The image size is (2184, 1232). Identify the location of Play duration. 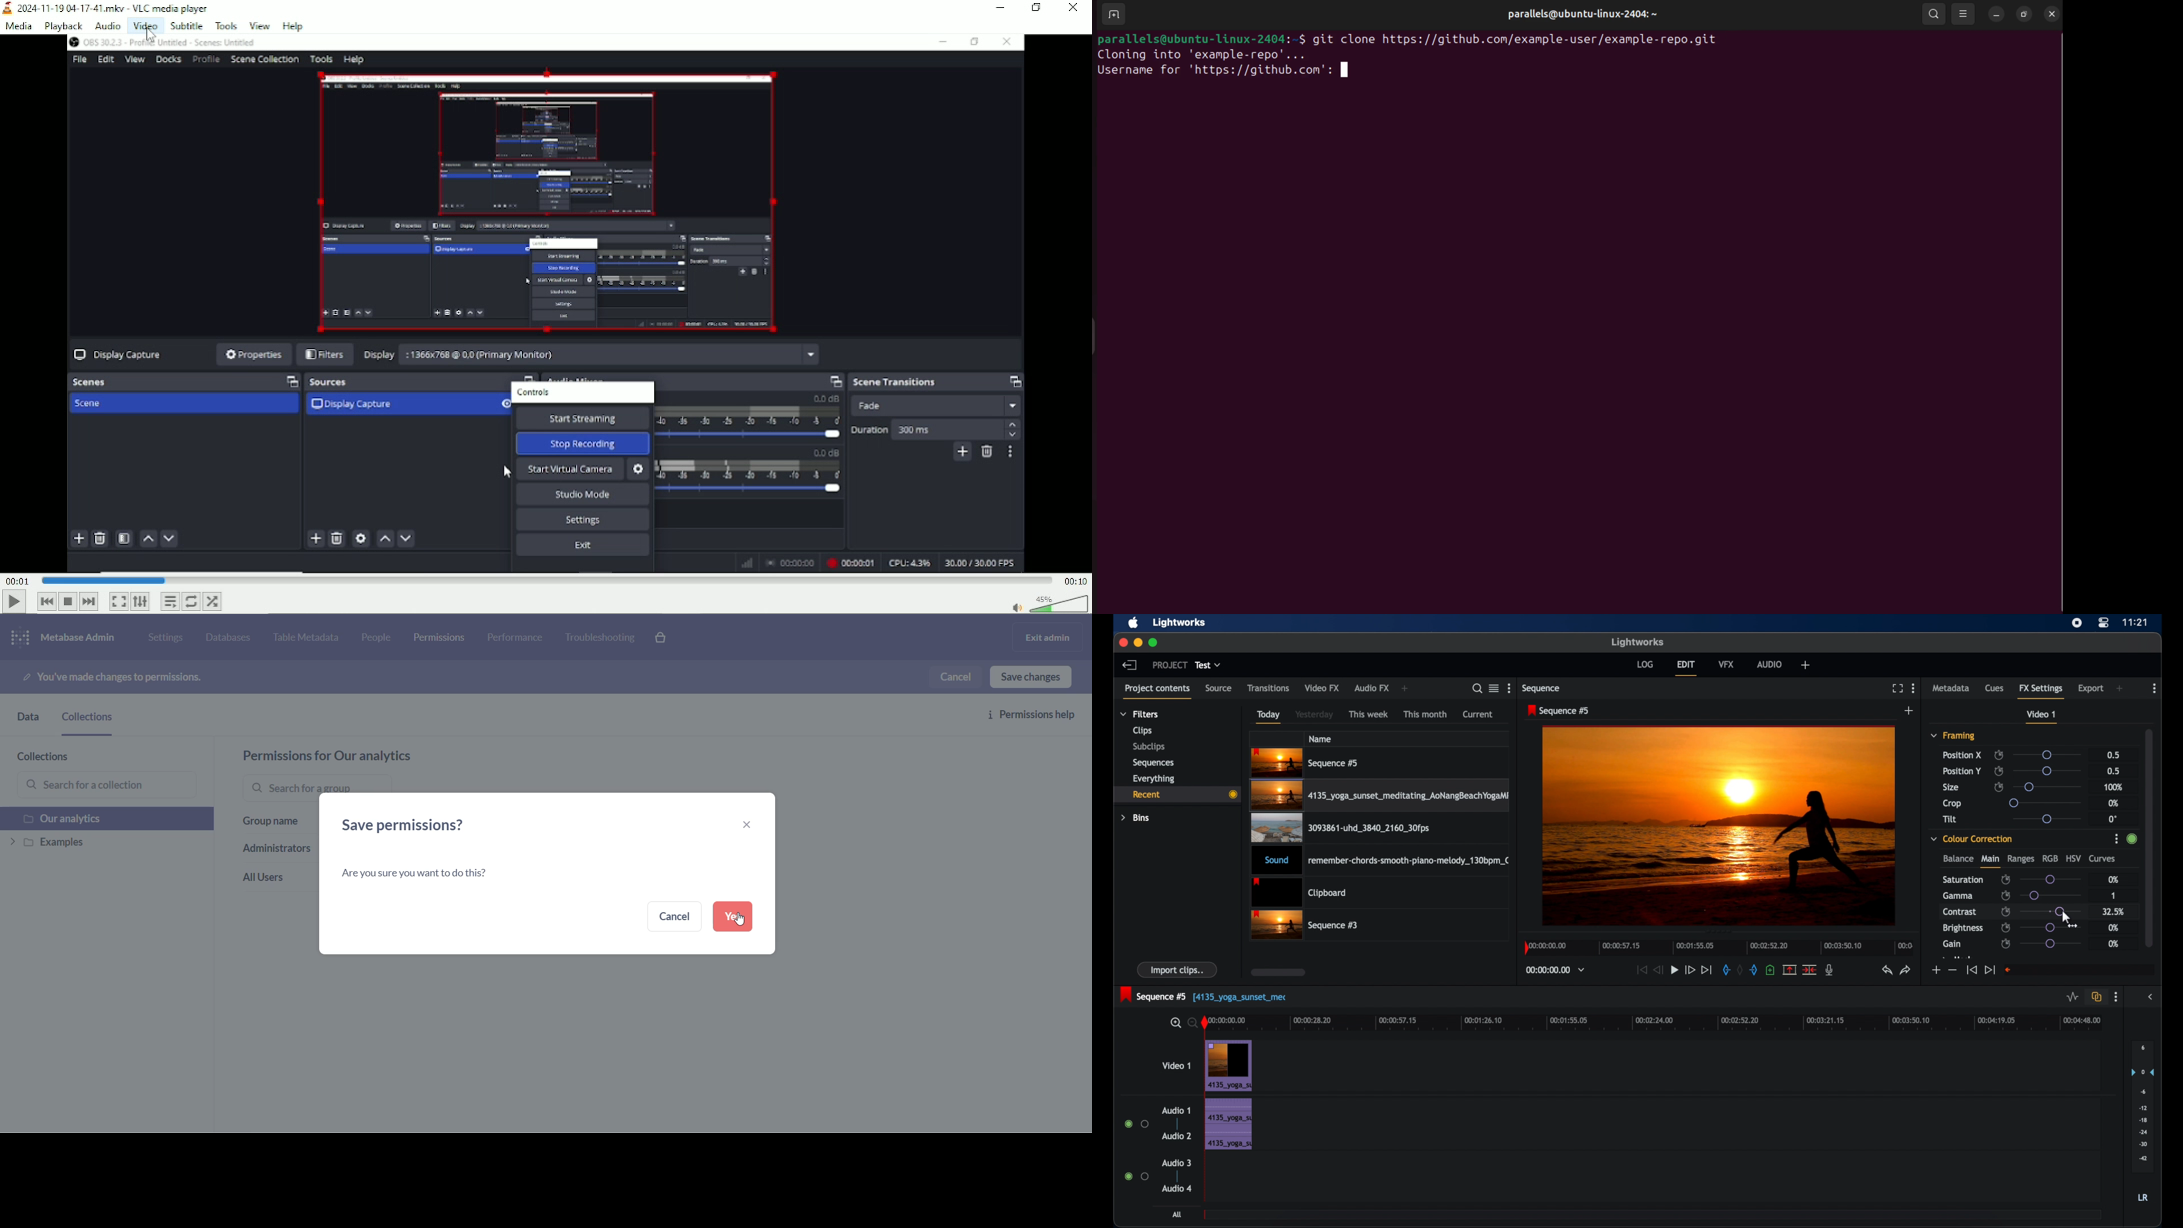
(545, 580).